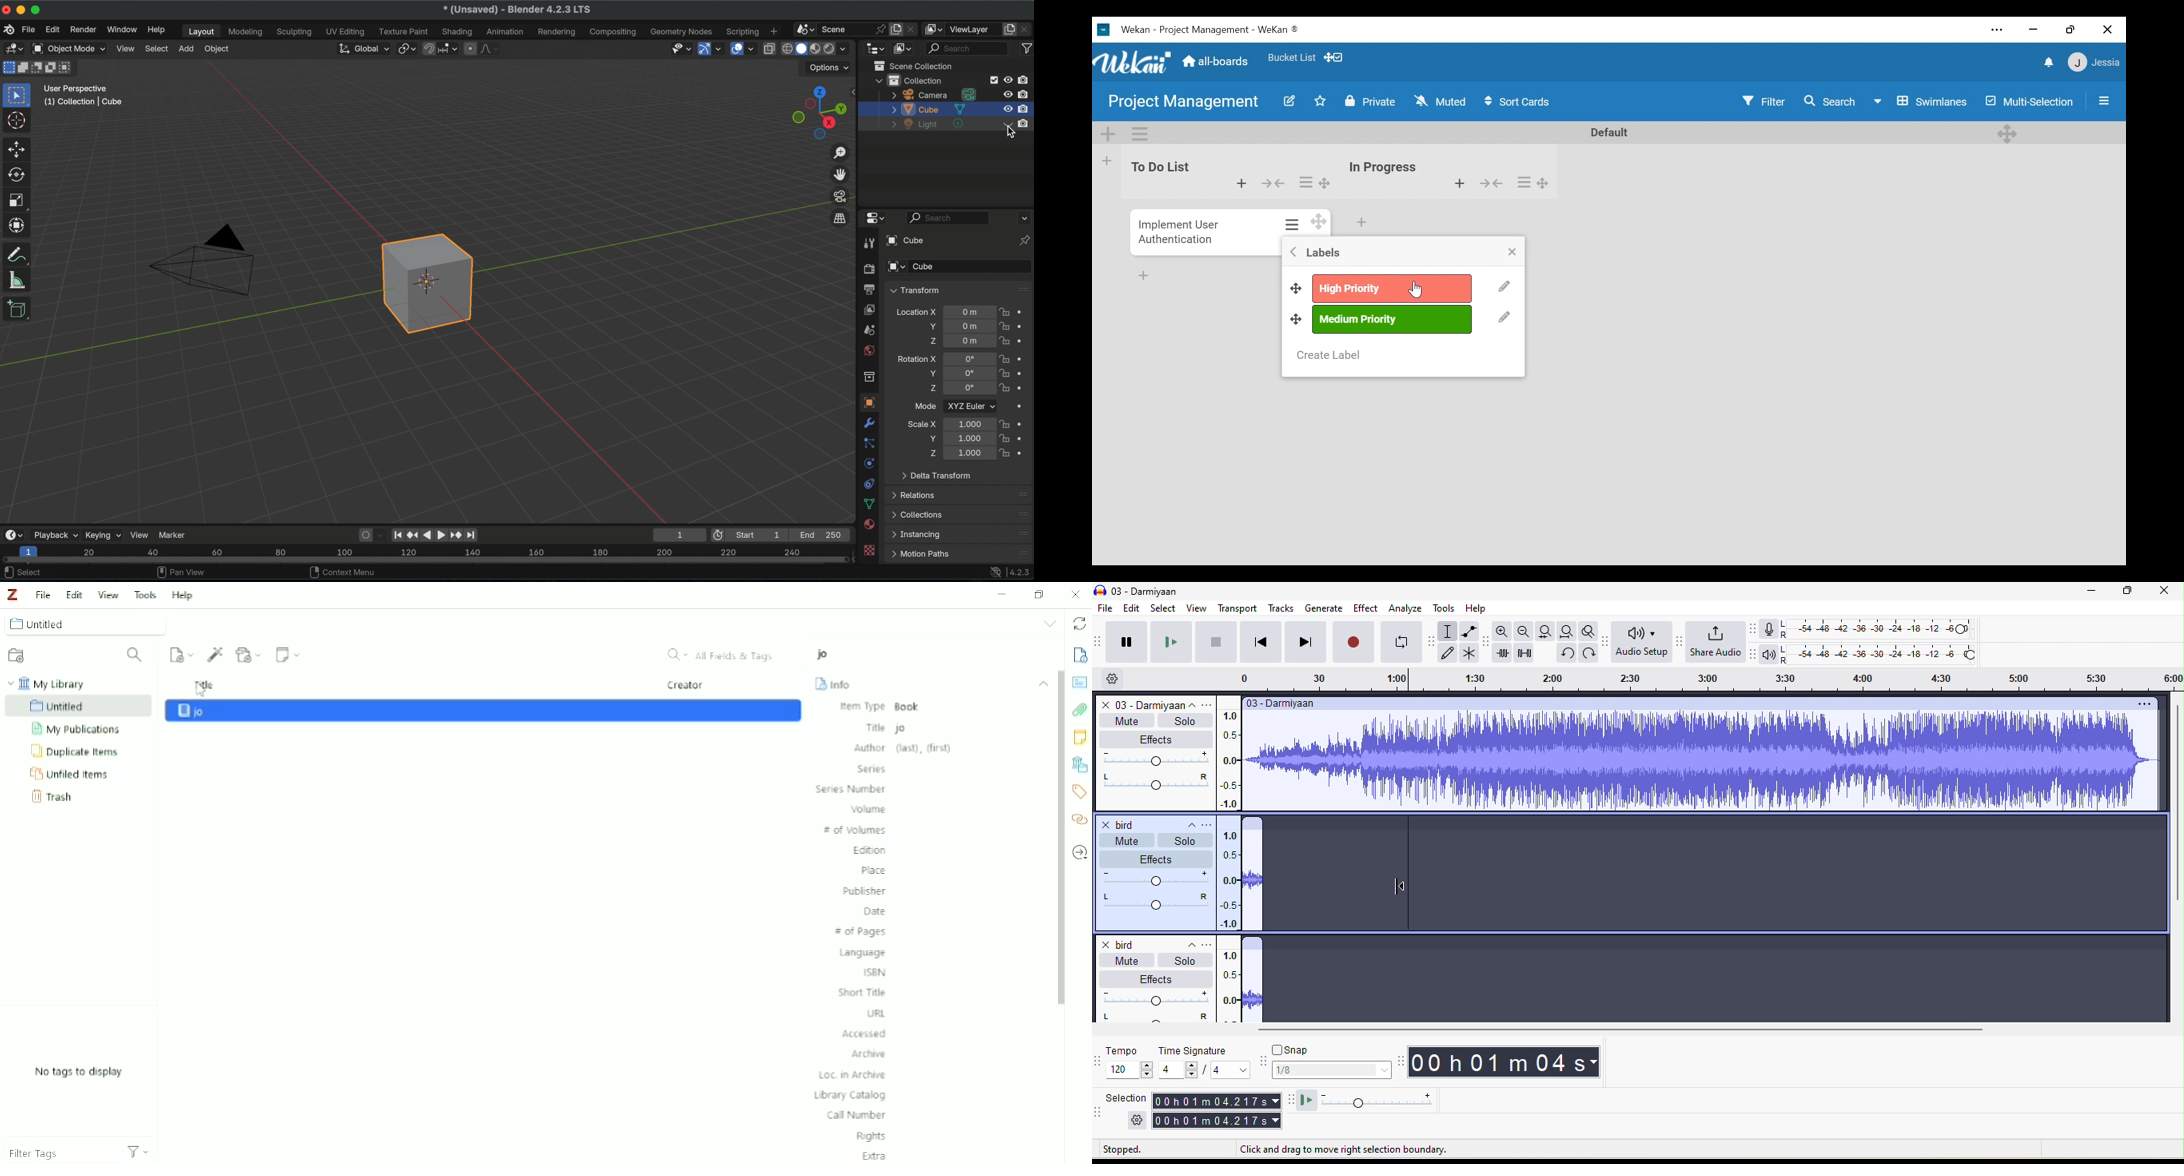 The width and height of the screenshot is (2184, 1176). What do you see at coordinates (182, 654) in the screenshot?
I see `New Item` at bounding box center [182, 654].